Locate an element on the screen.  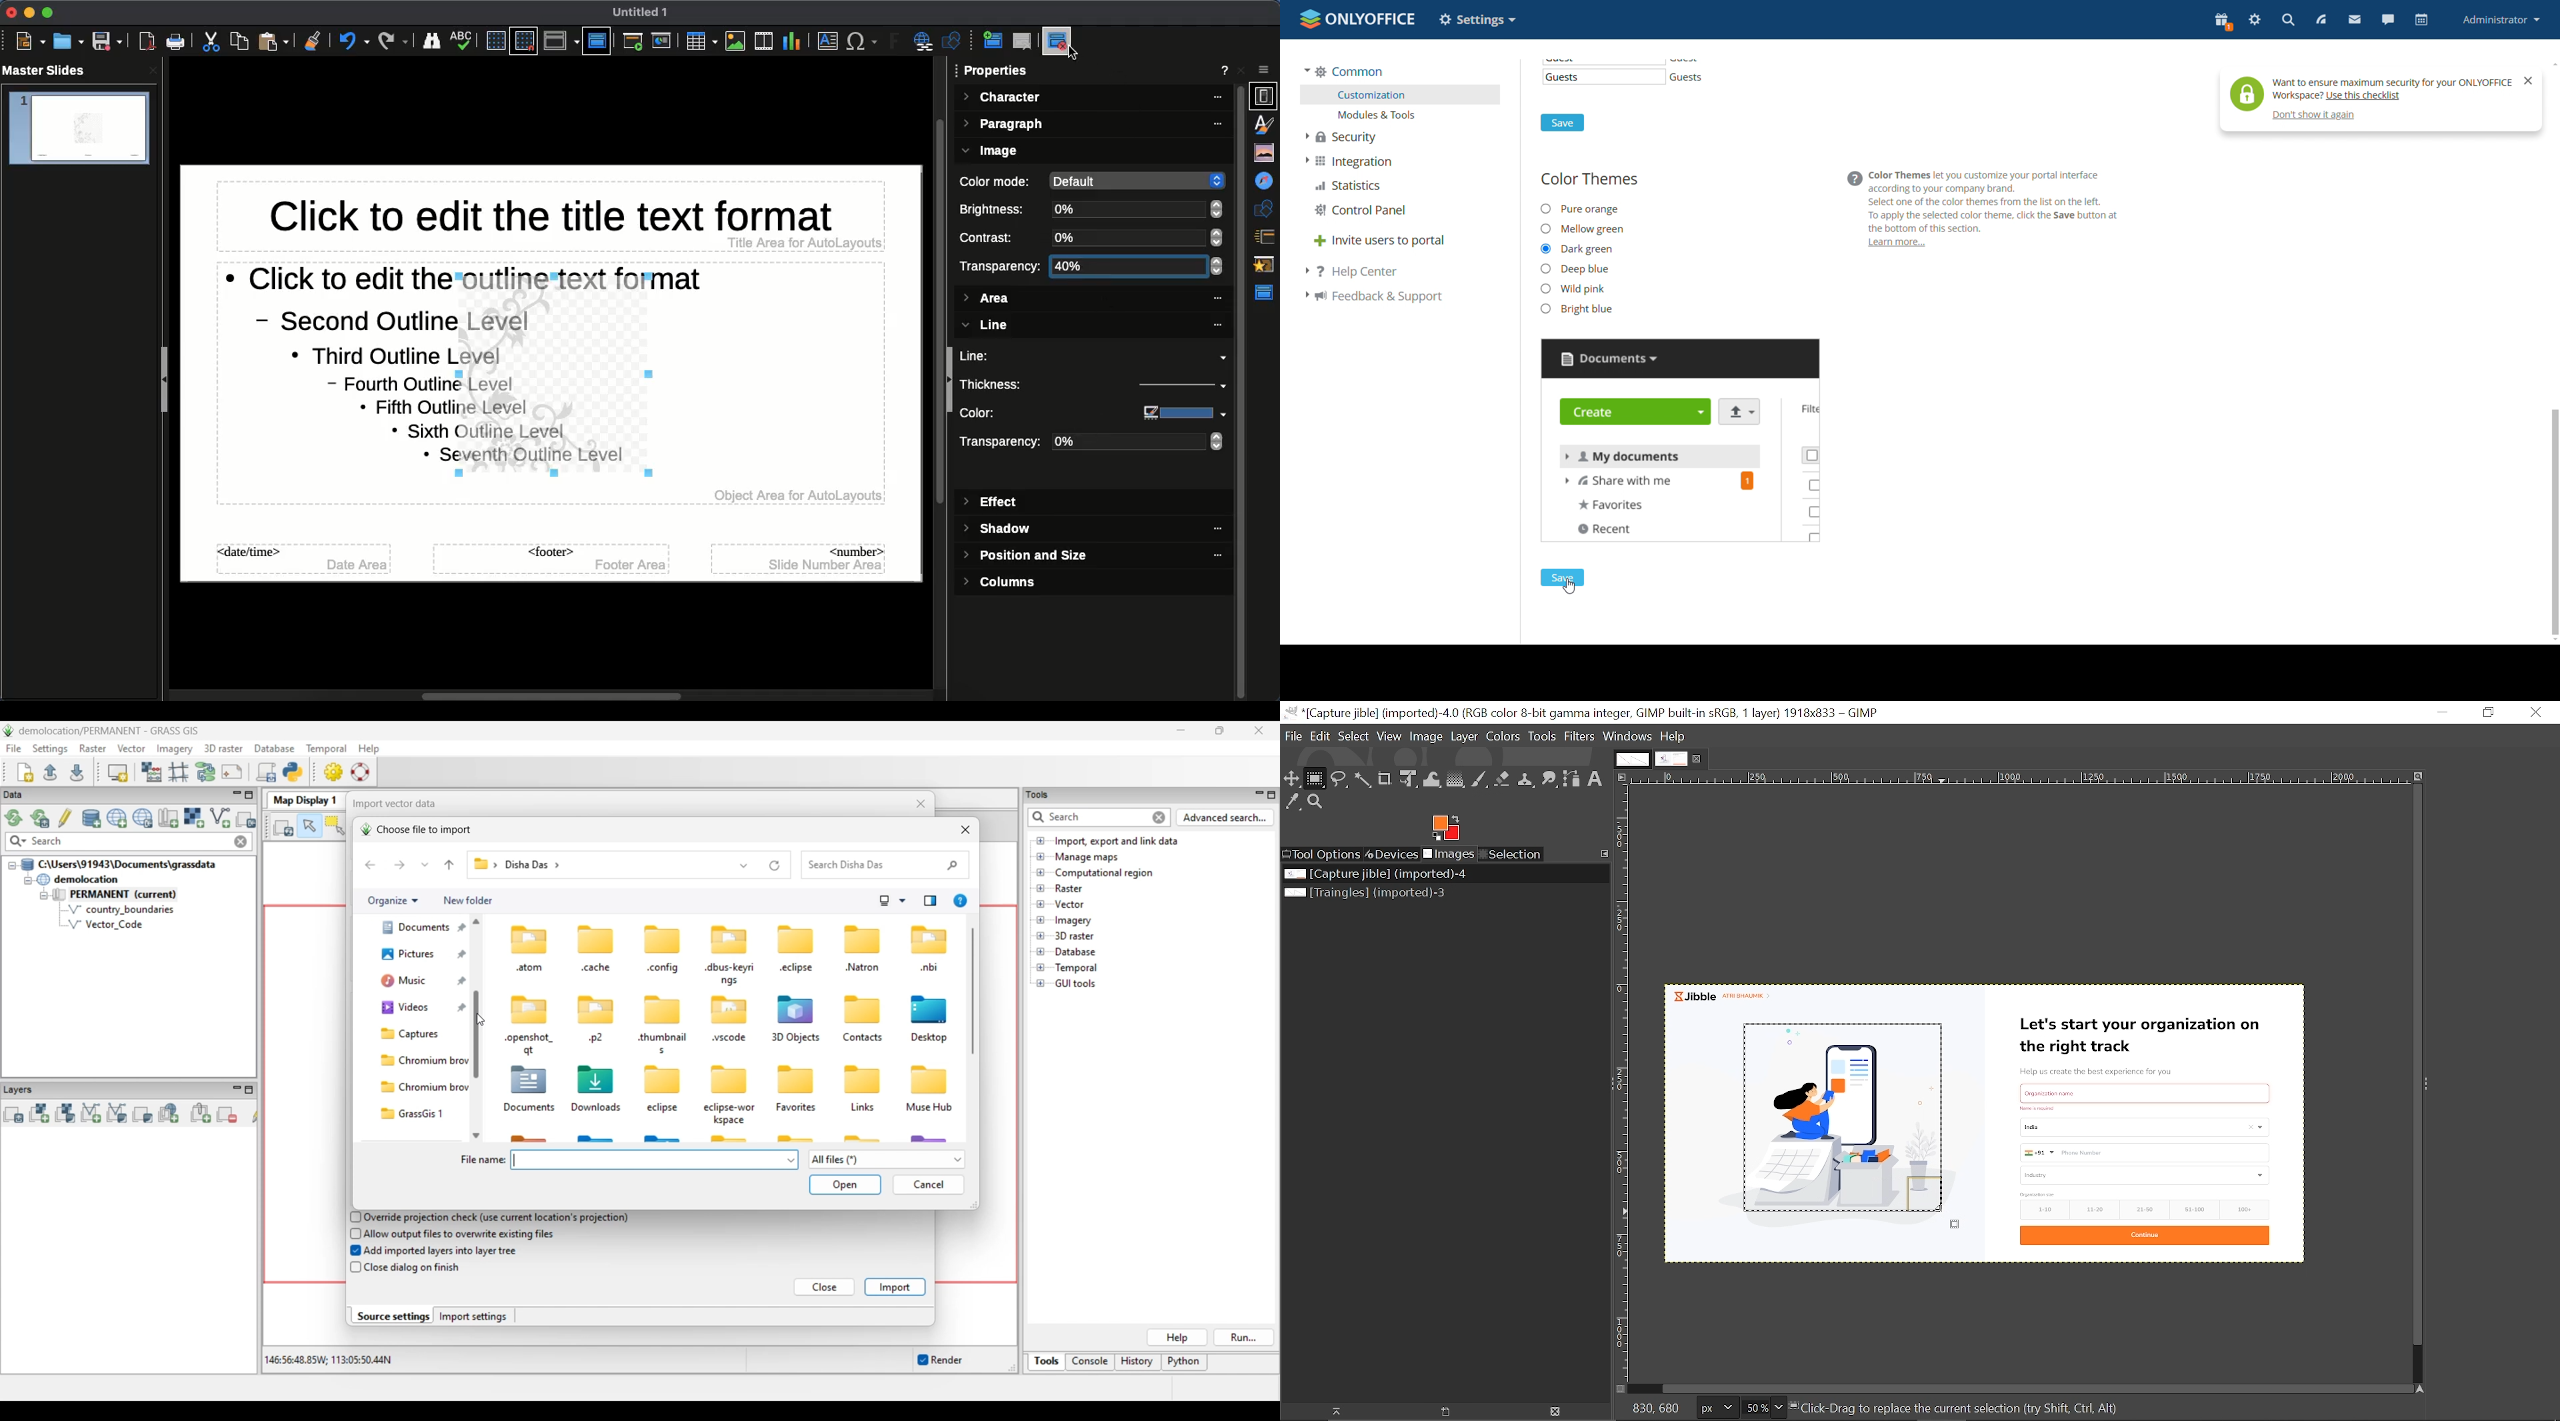
properties scroll bar is located at coordinates (1242, 372).